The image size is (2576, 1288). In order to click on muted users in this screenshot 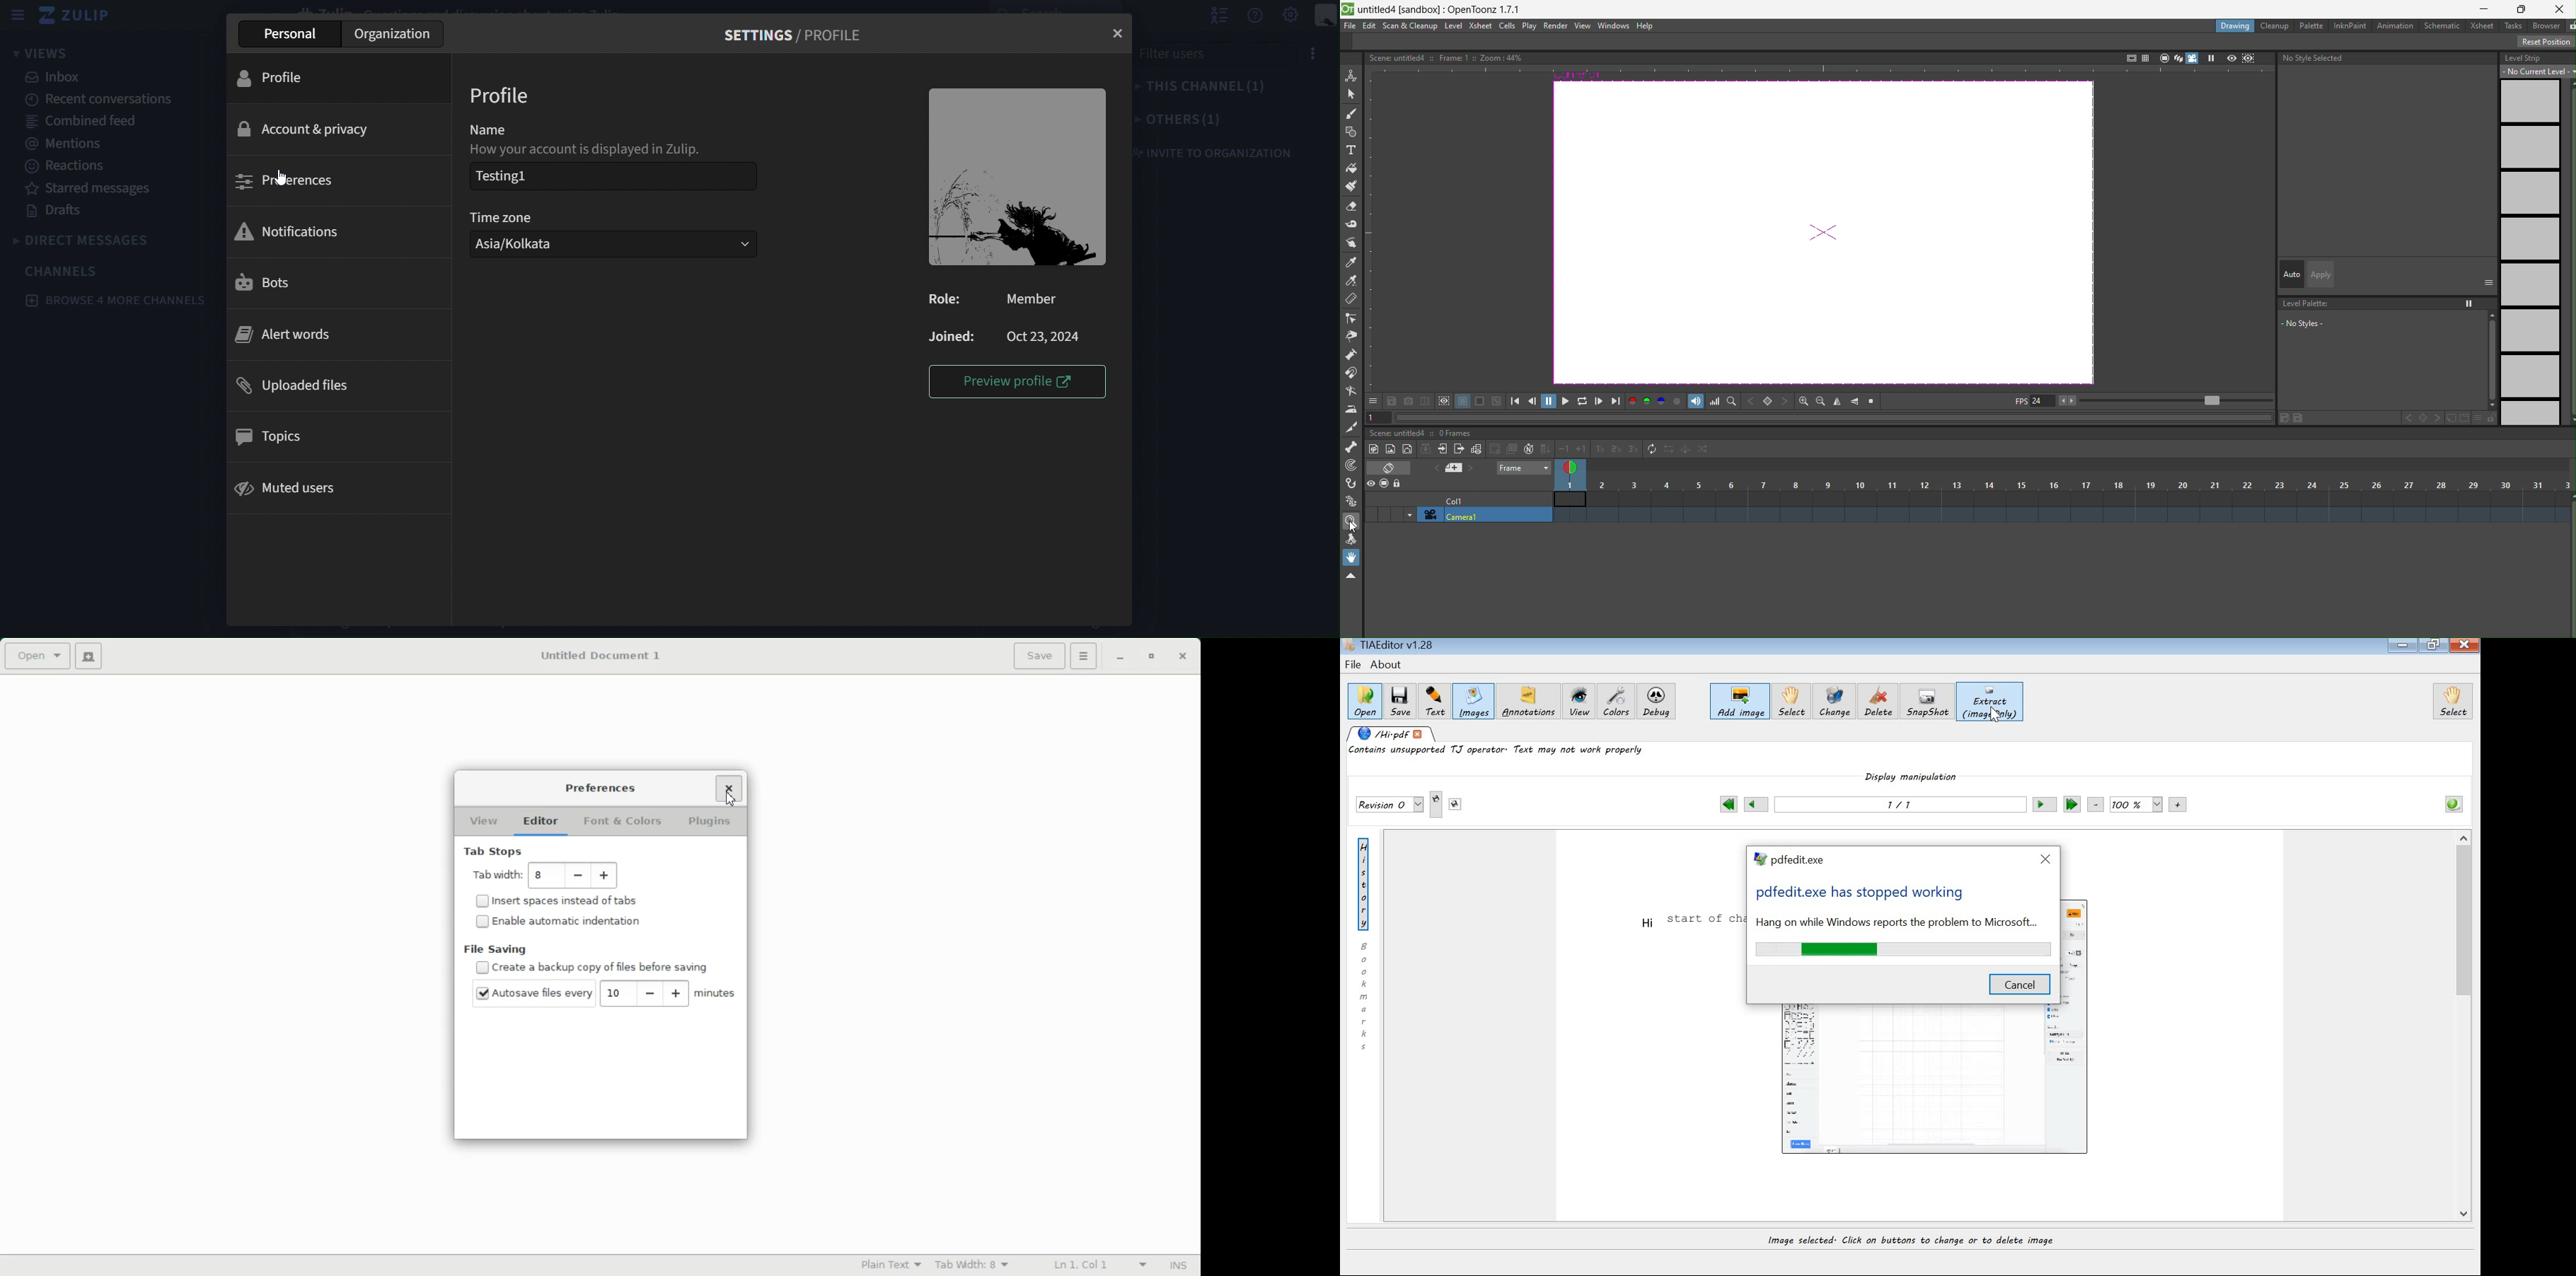, I will do `click(342, 486)`.